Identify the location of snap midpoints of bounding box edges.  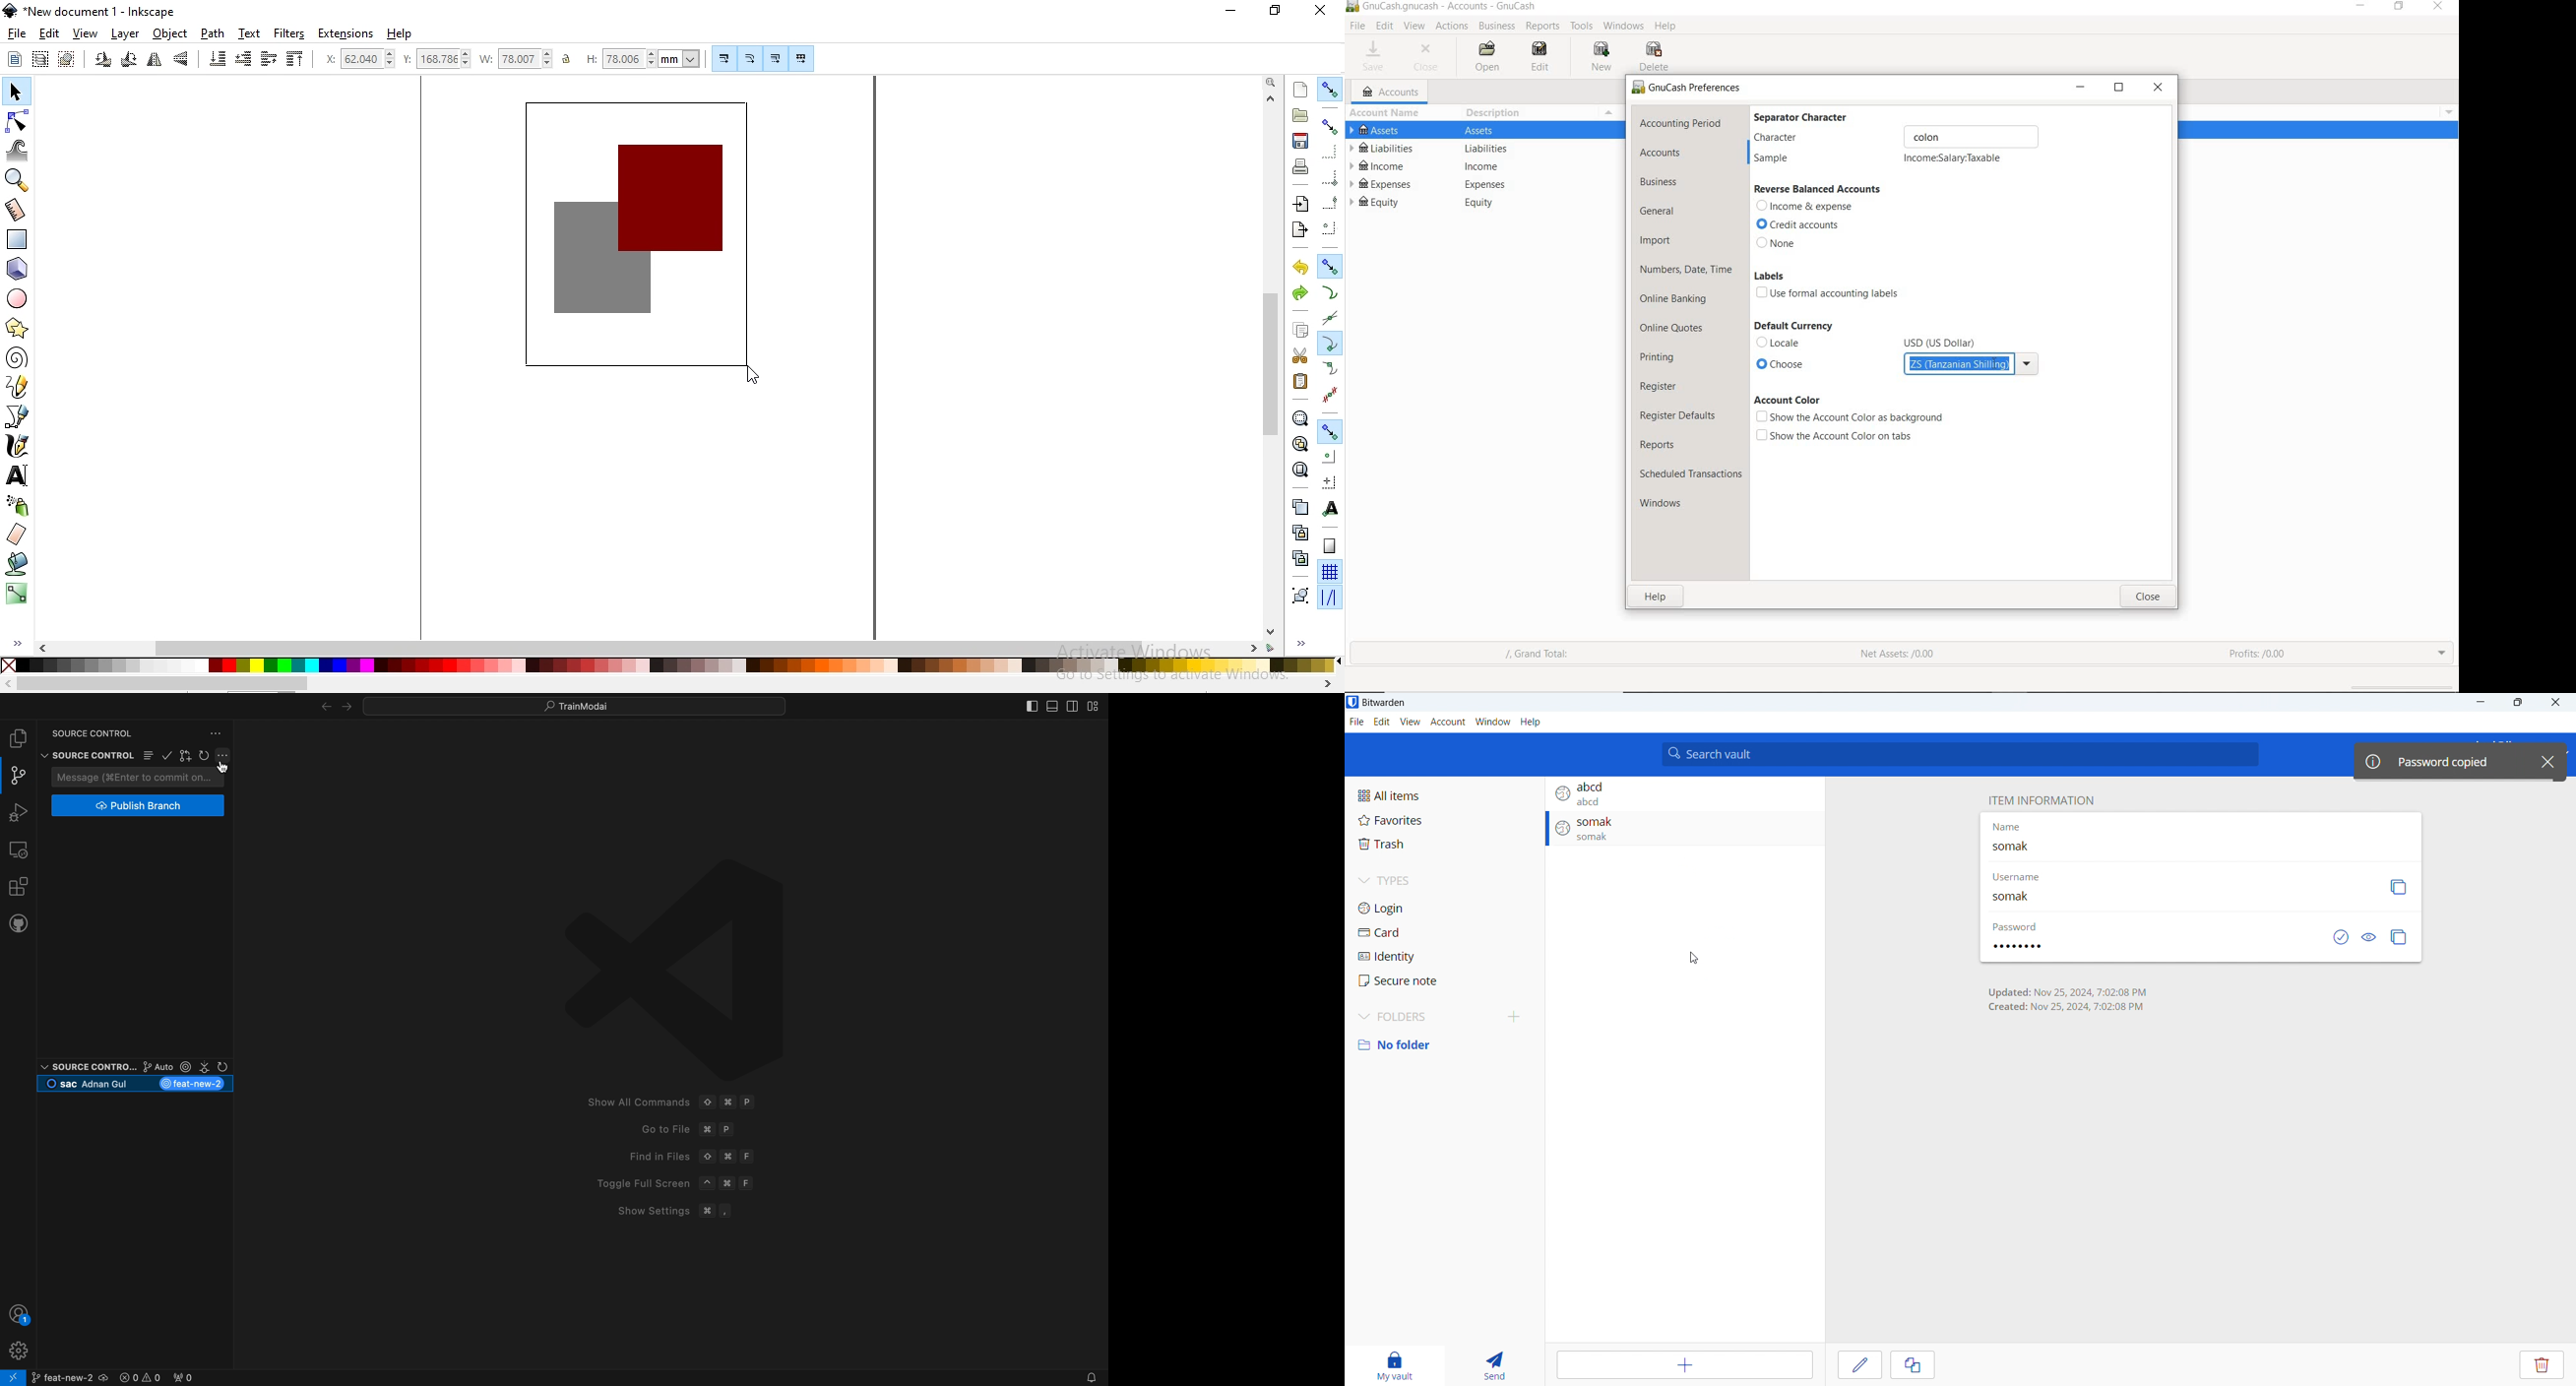
(1331, 203).